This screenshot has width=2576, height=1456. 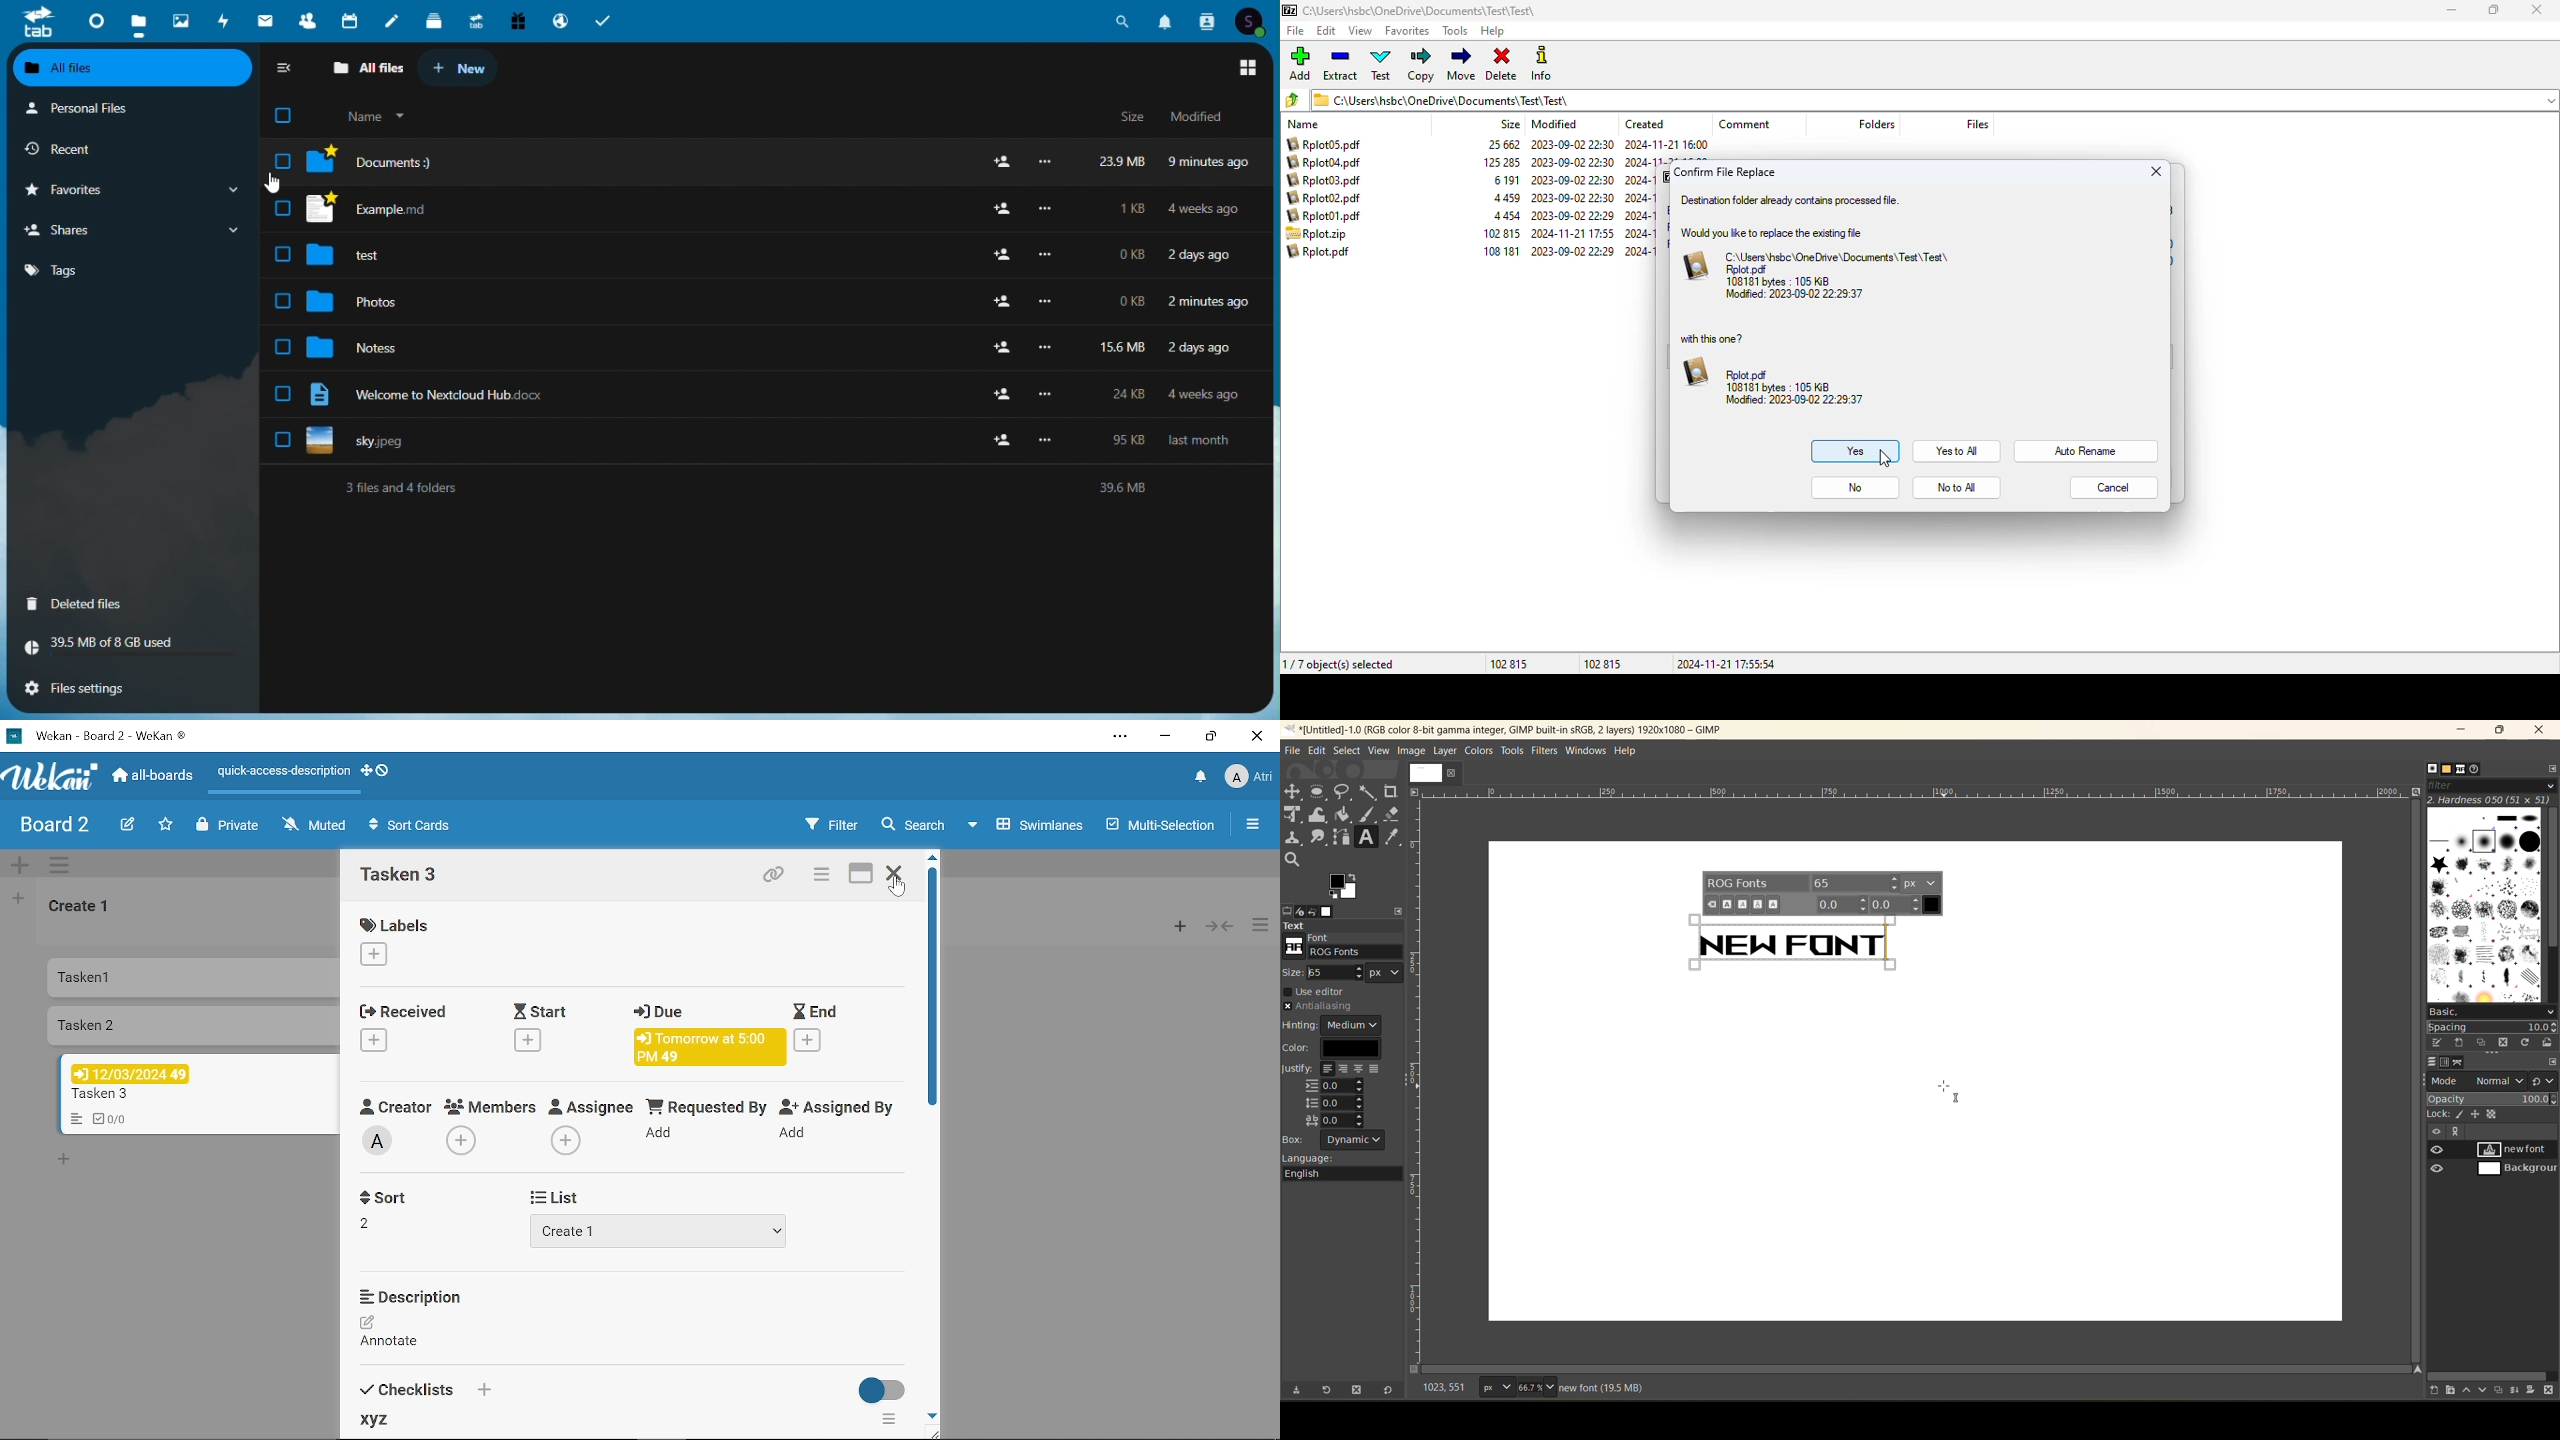 What do you see at coordinates (1461, 64) in the screenshot?
I see `move` at bounding box center [1461, 64].